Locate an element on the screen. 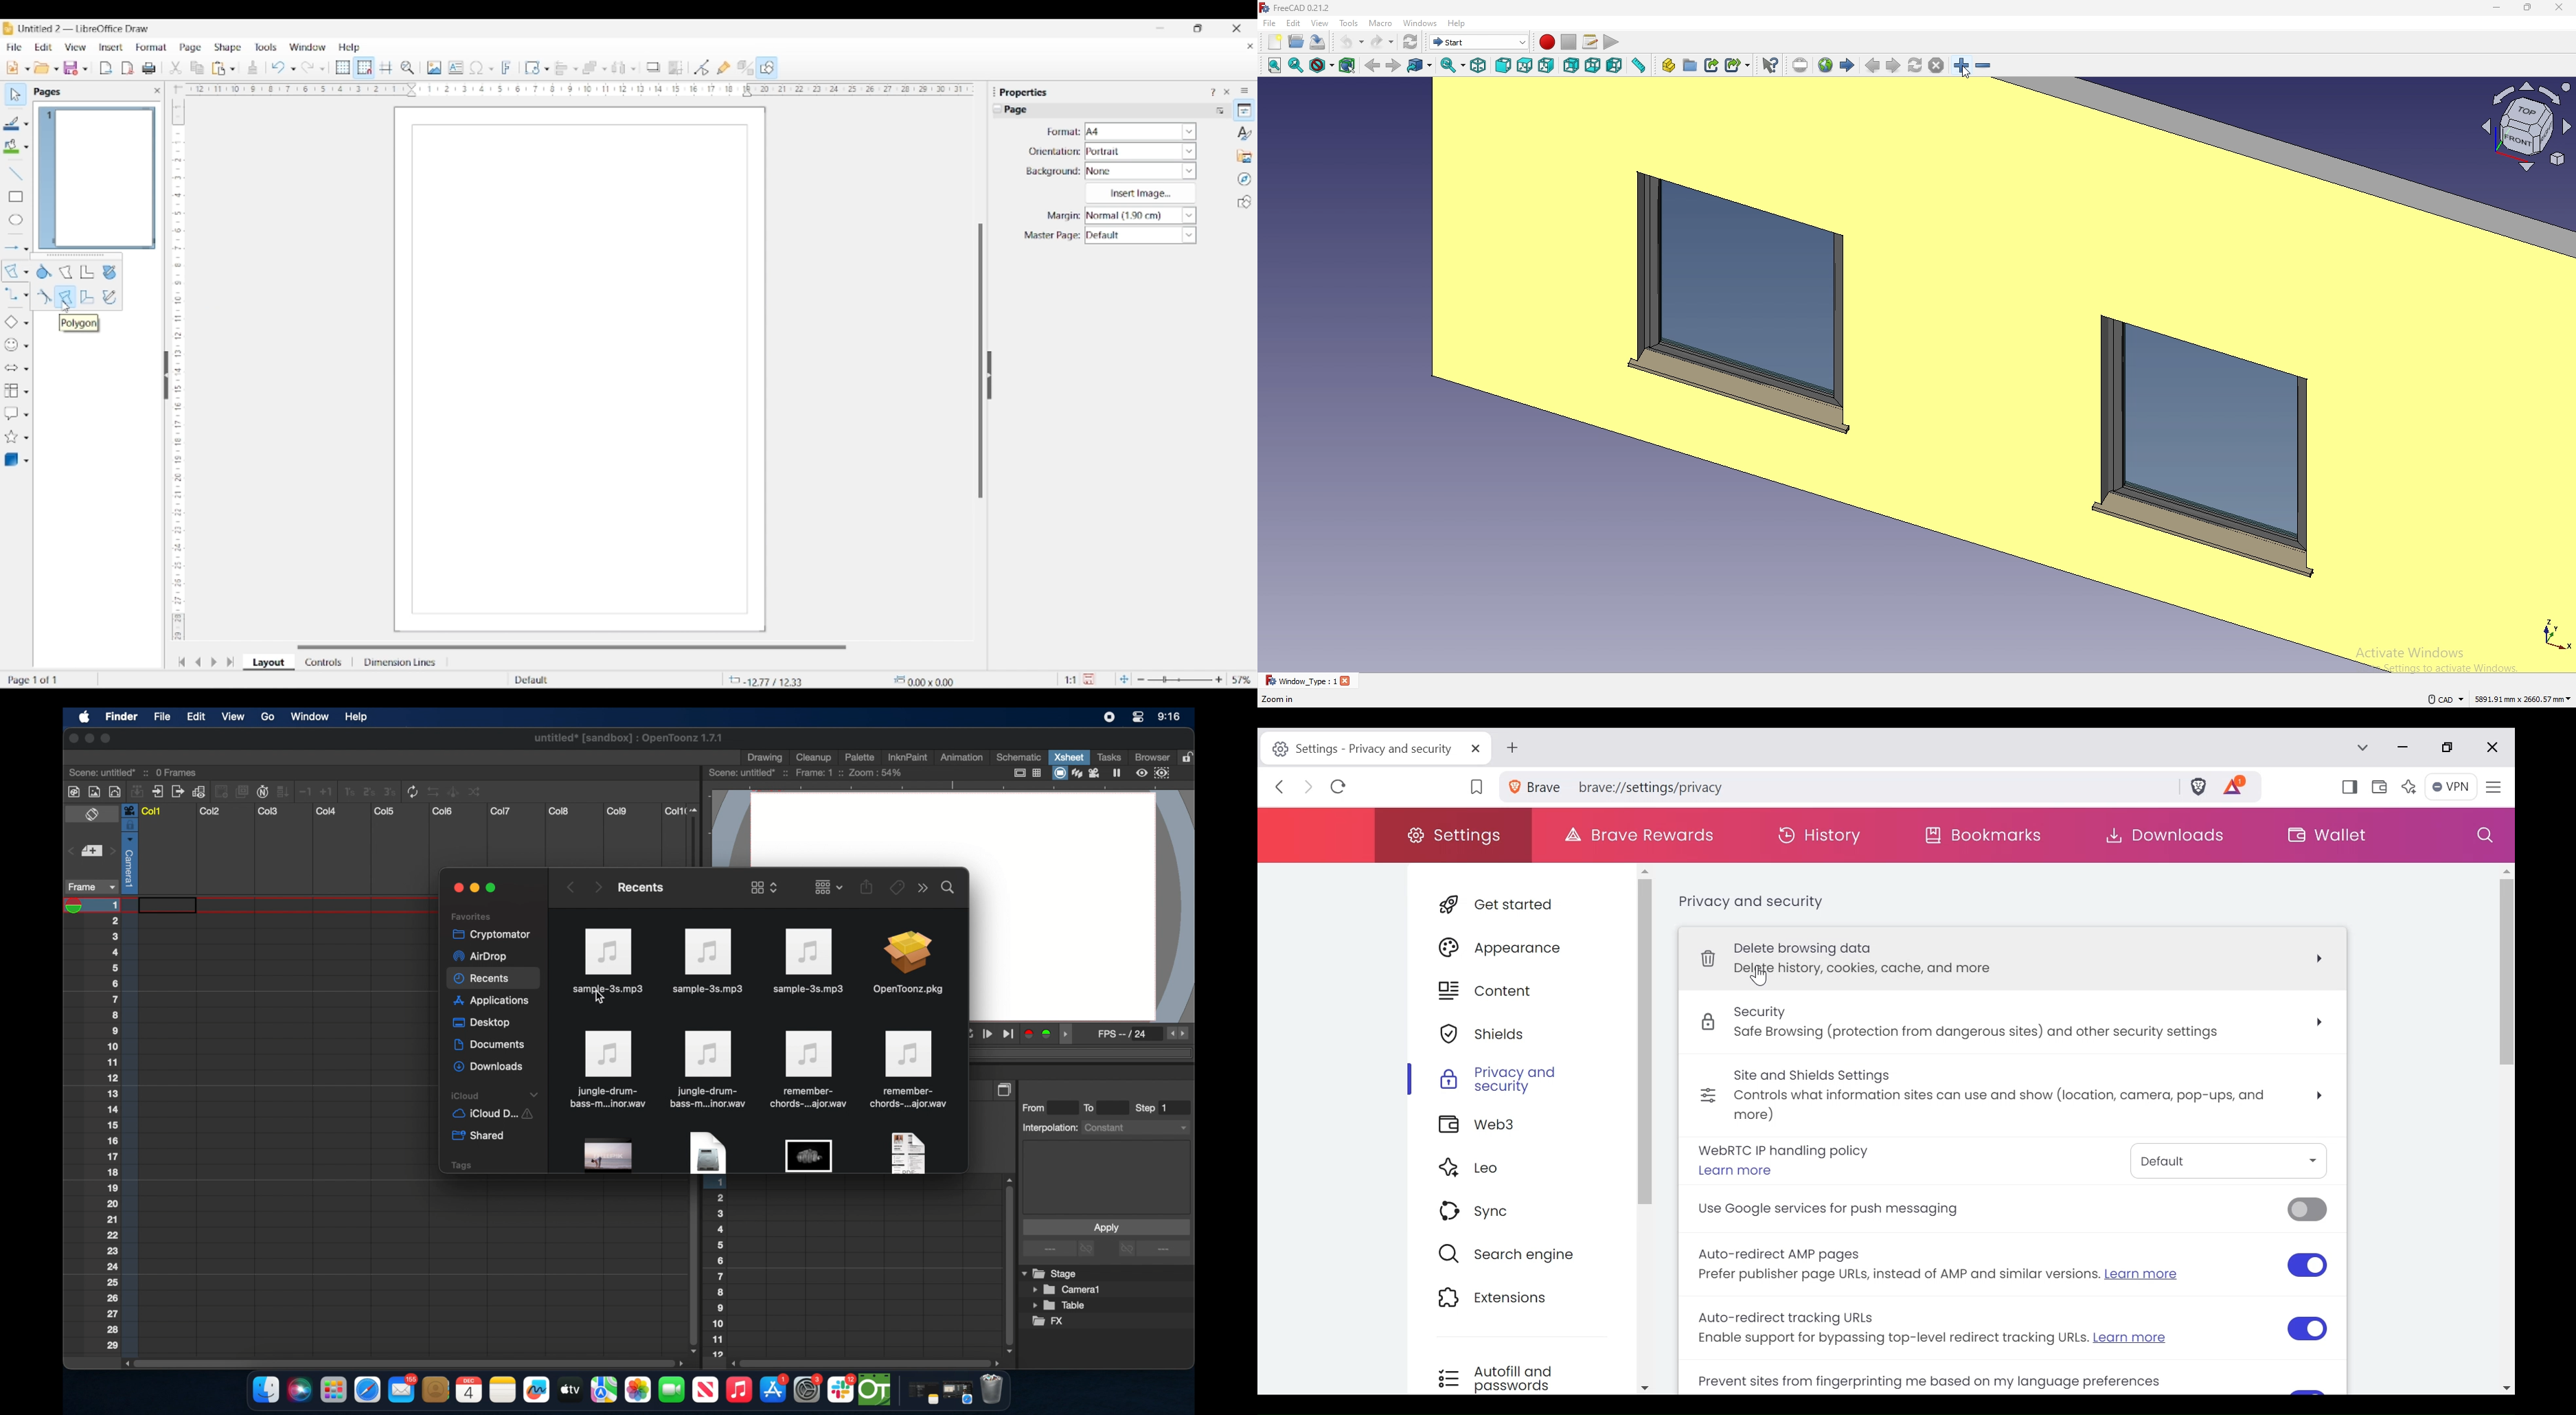 The height and width of the screenshot is (1428, 2576). Show gluepoint options is located at coordinates (723, 67).